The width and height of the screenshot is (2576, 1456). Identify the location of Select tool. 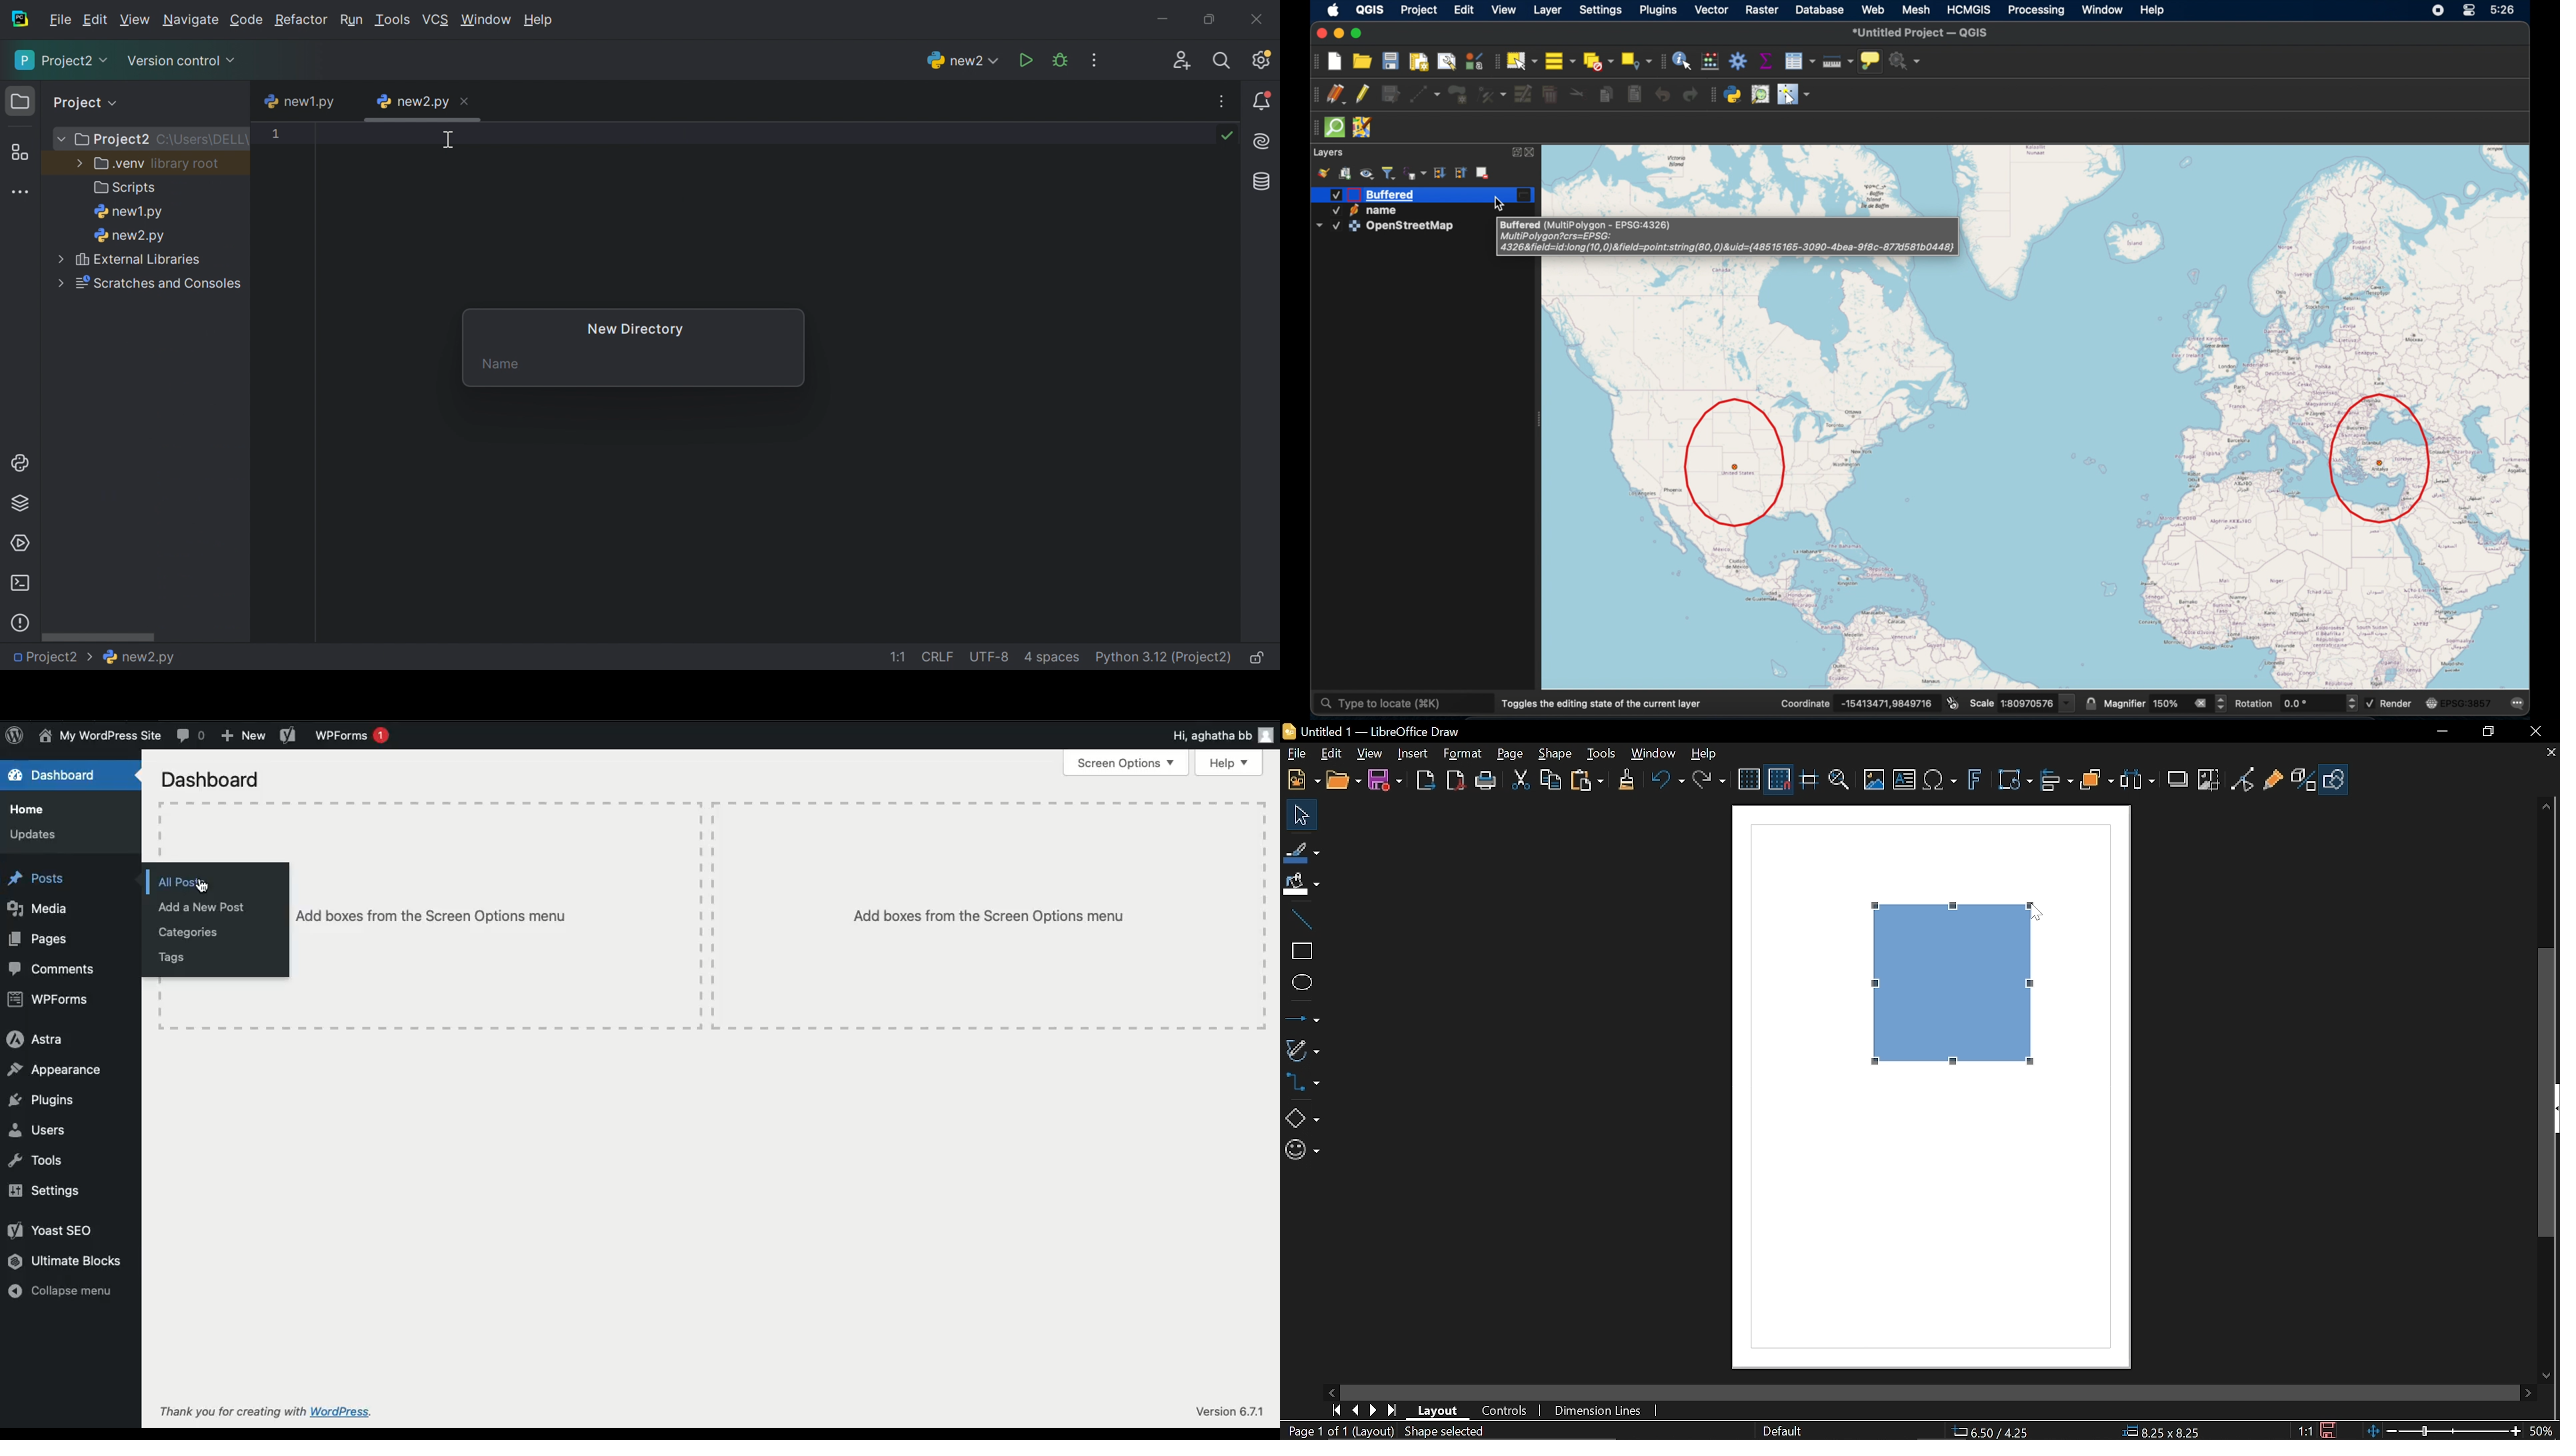
(1298, 815).